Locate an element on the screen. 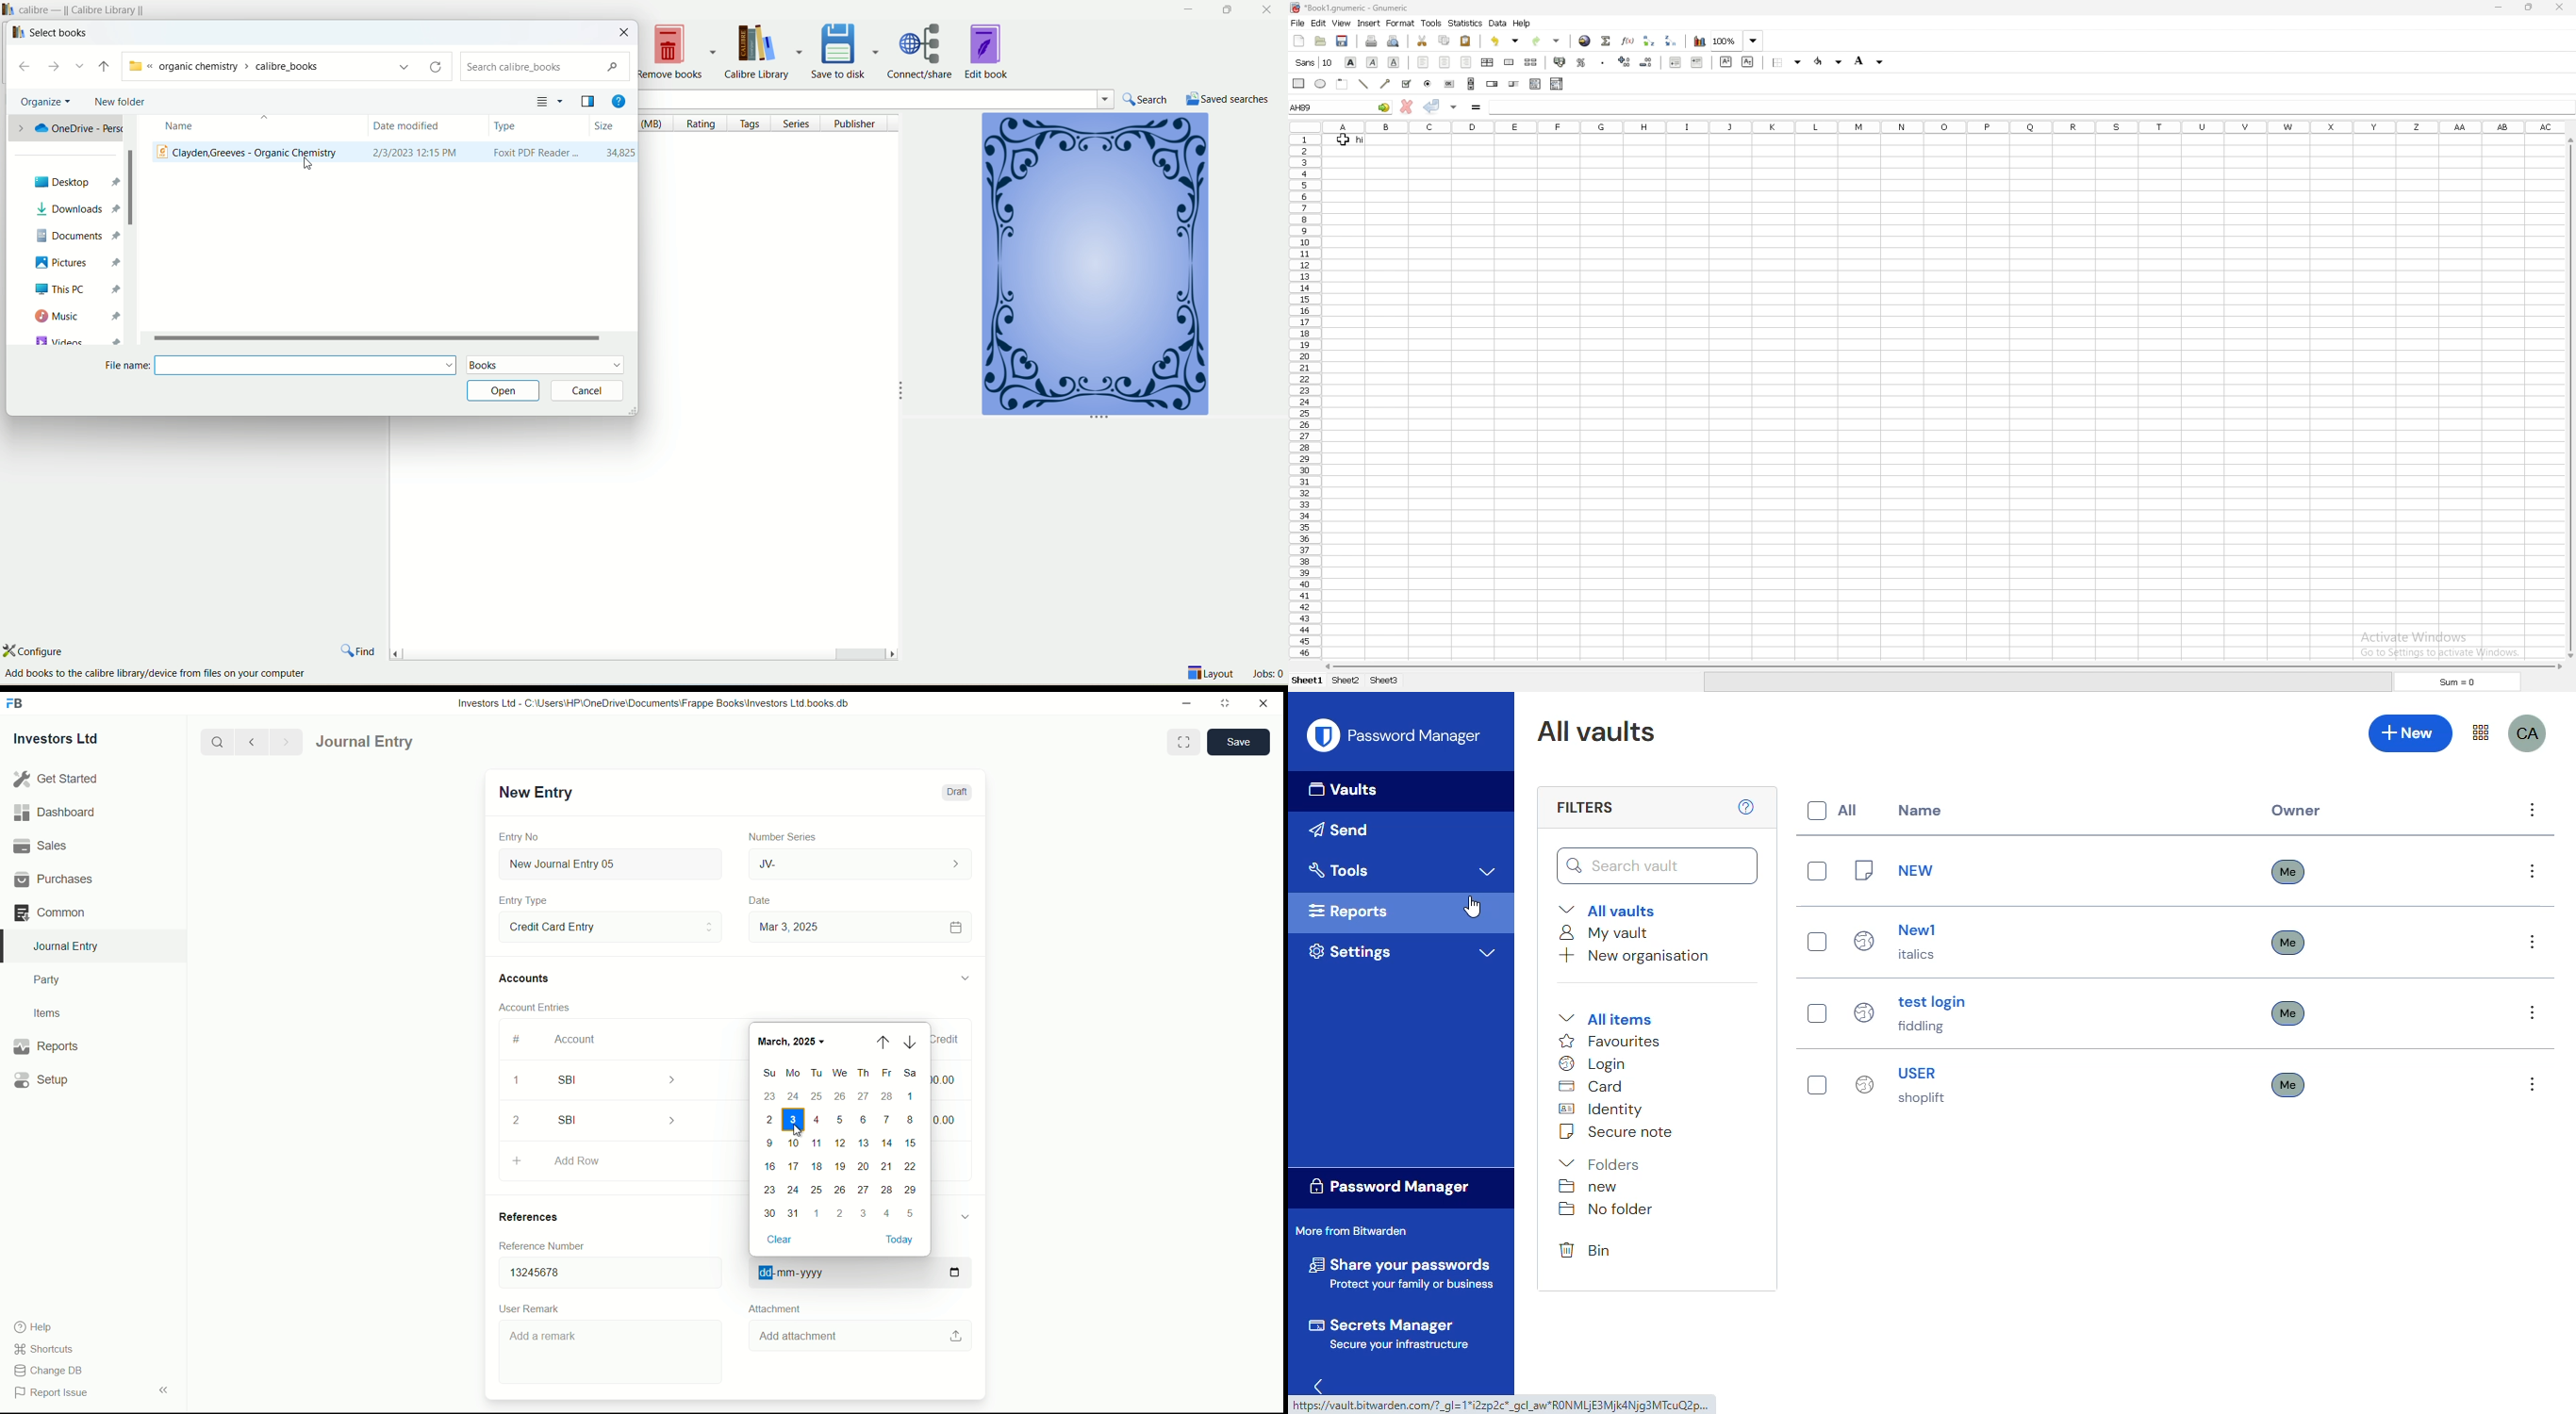  New Journal Entry 05 is located at coordinates (613, 864).